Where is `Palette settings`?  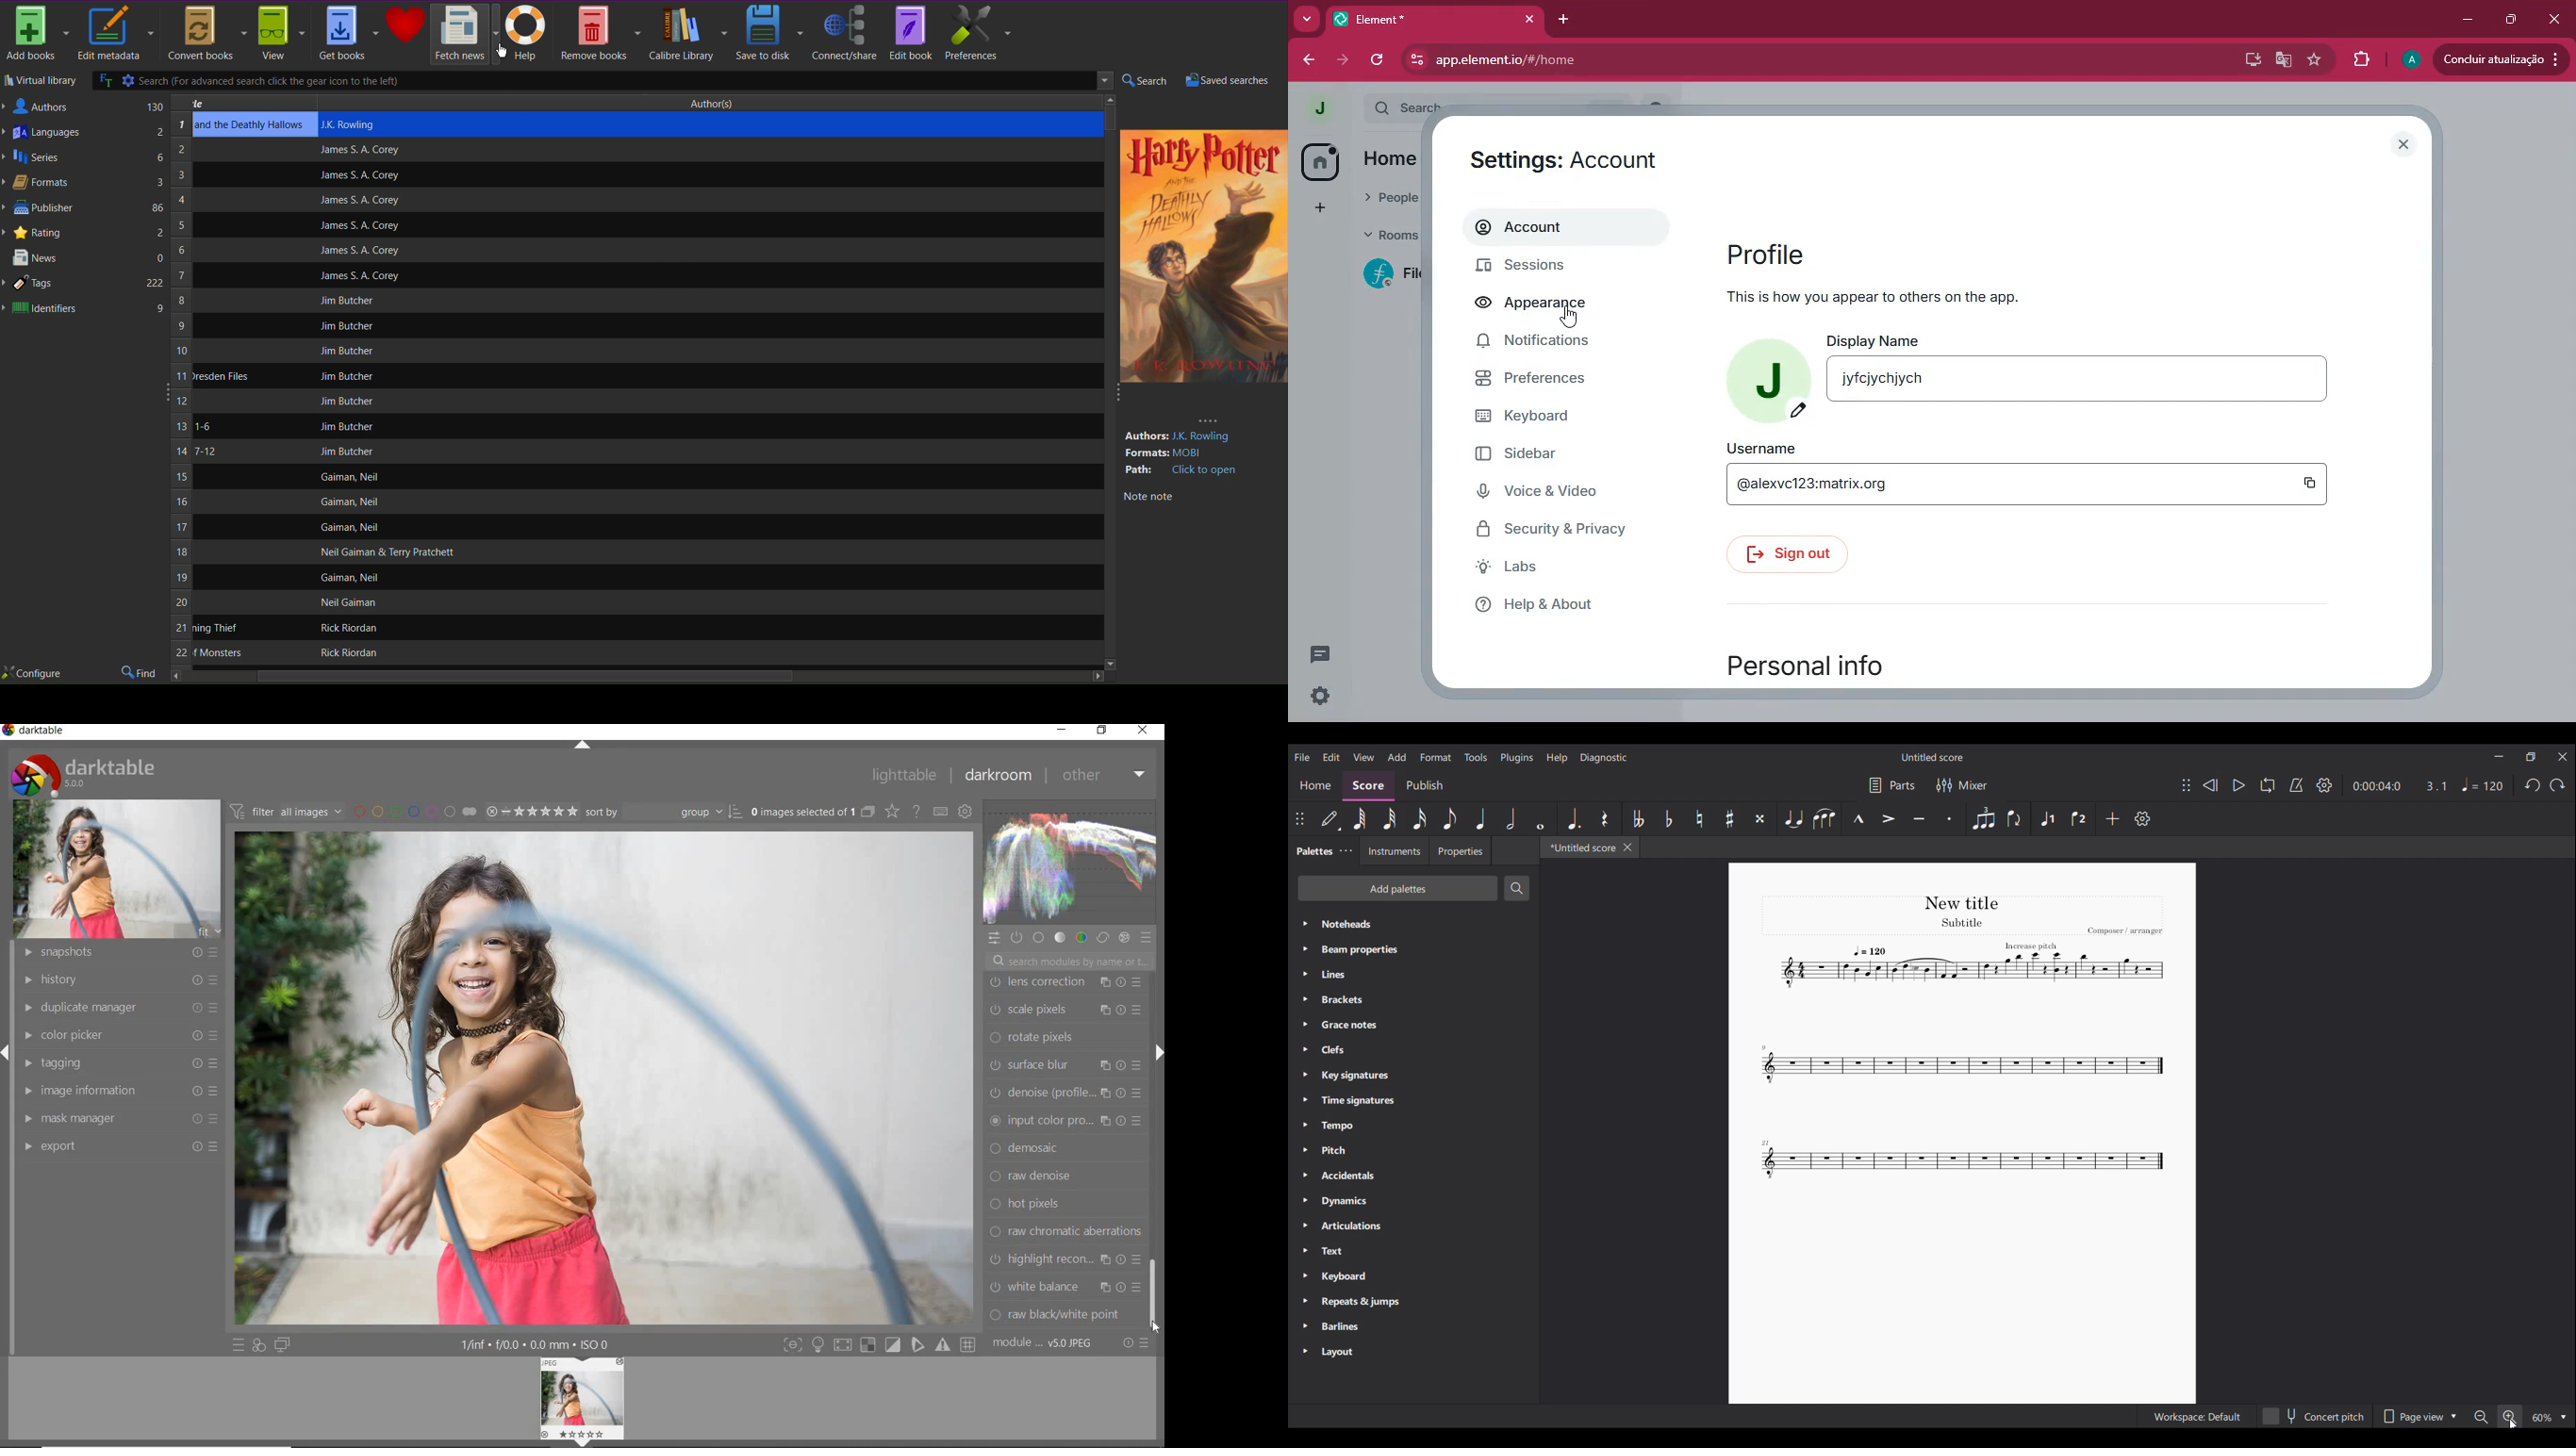
Palette settings is located at coordinates (1346, 851).